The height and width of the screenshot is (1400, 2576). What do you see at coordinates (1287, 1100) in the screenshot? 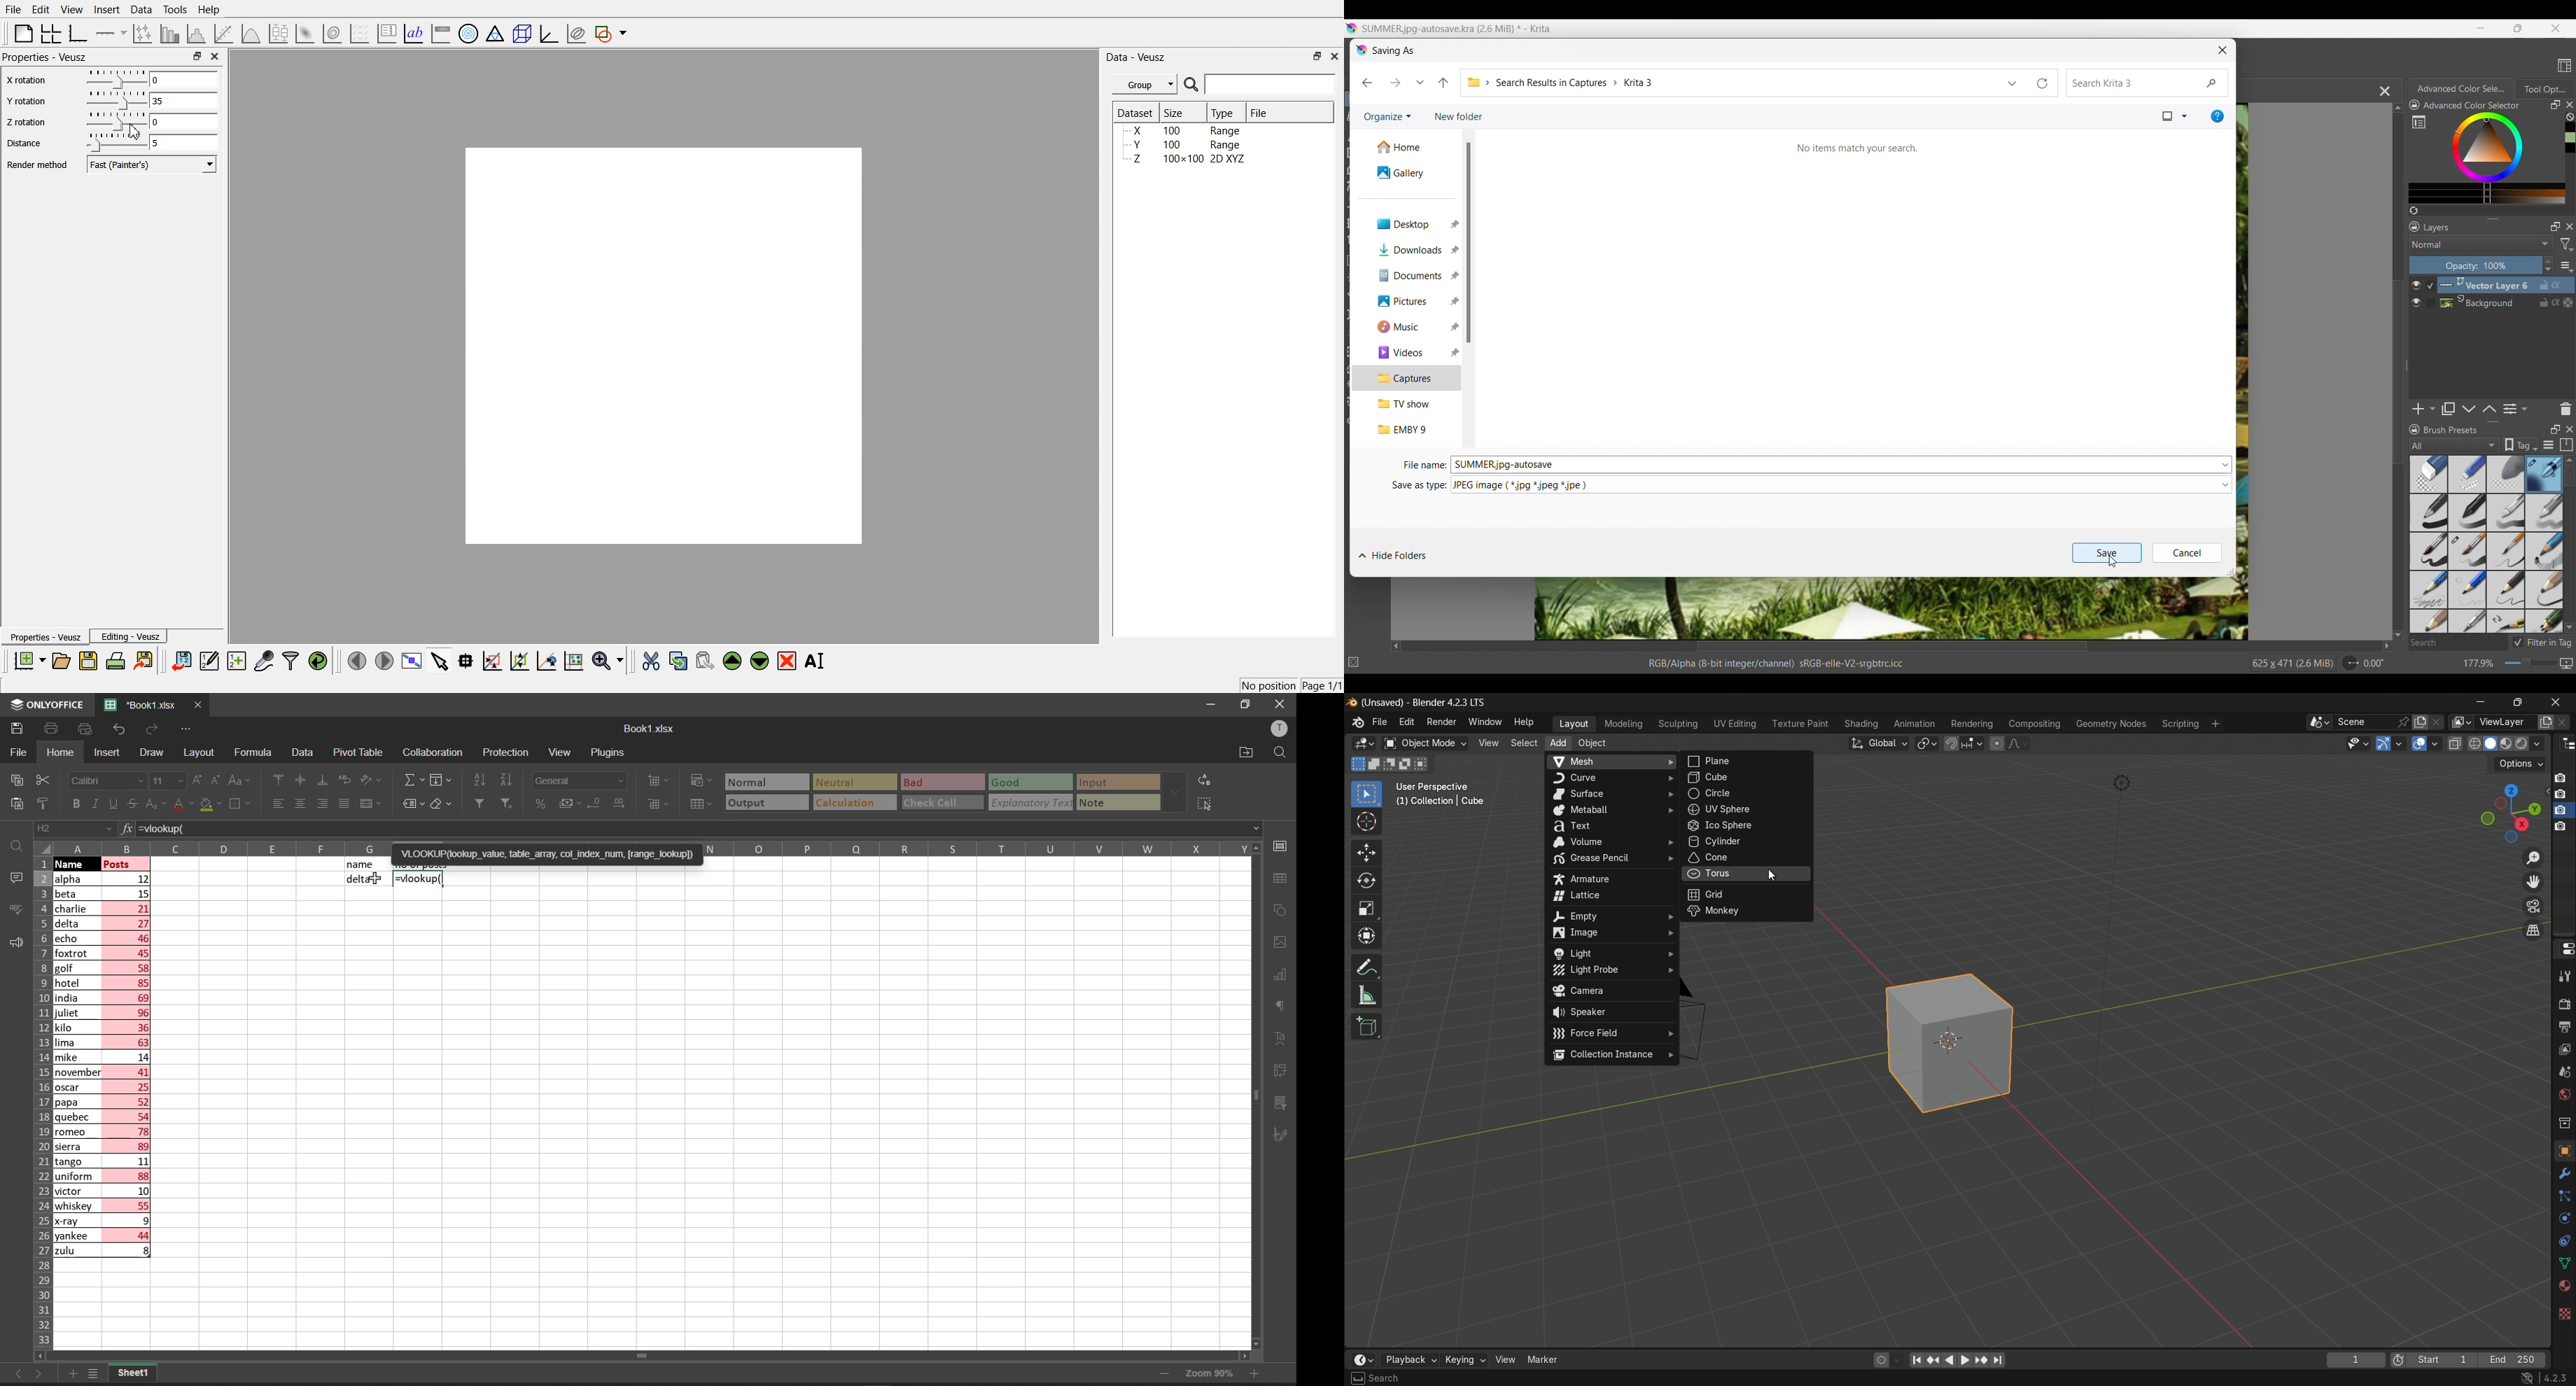
I see `slicer settings` at bounding box center [1287, 1100].